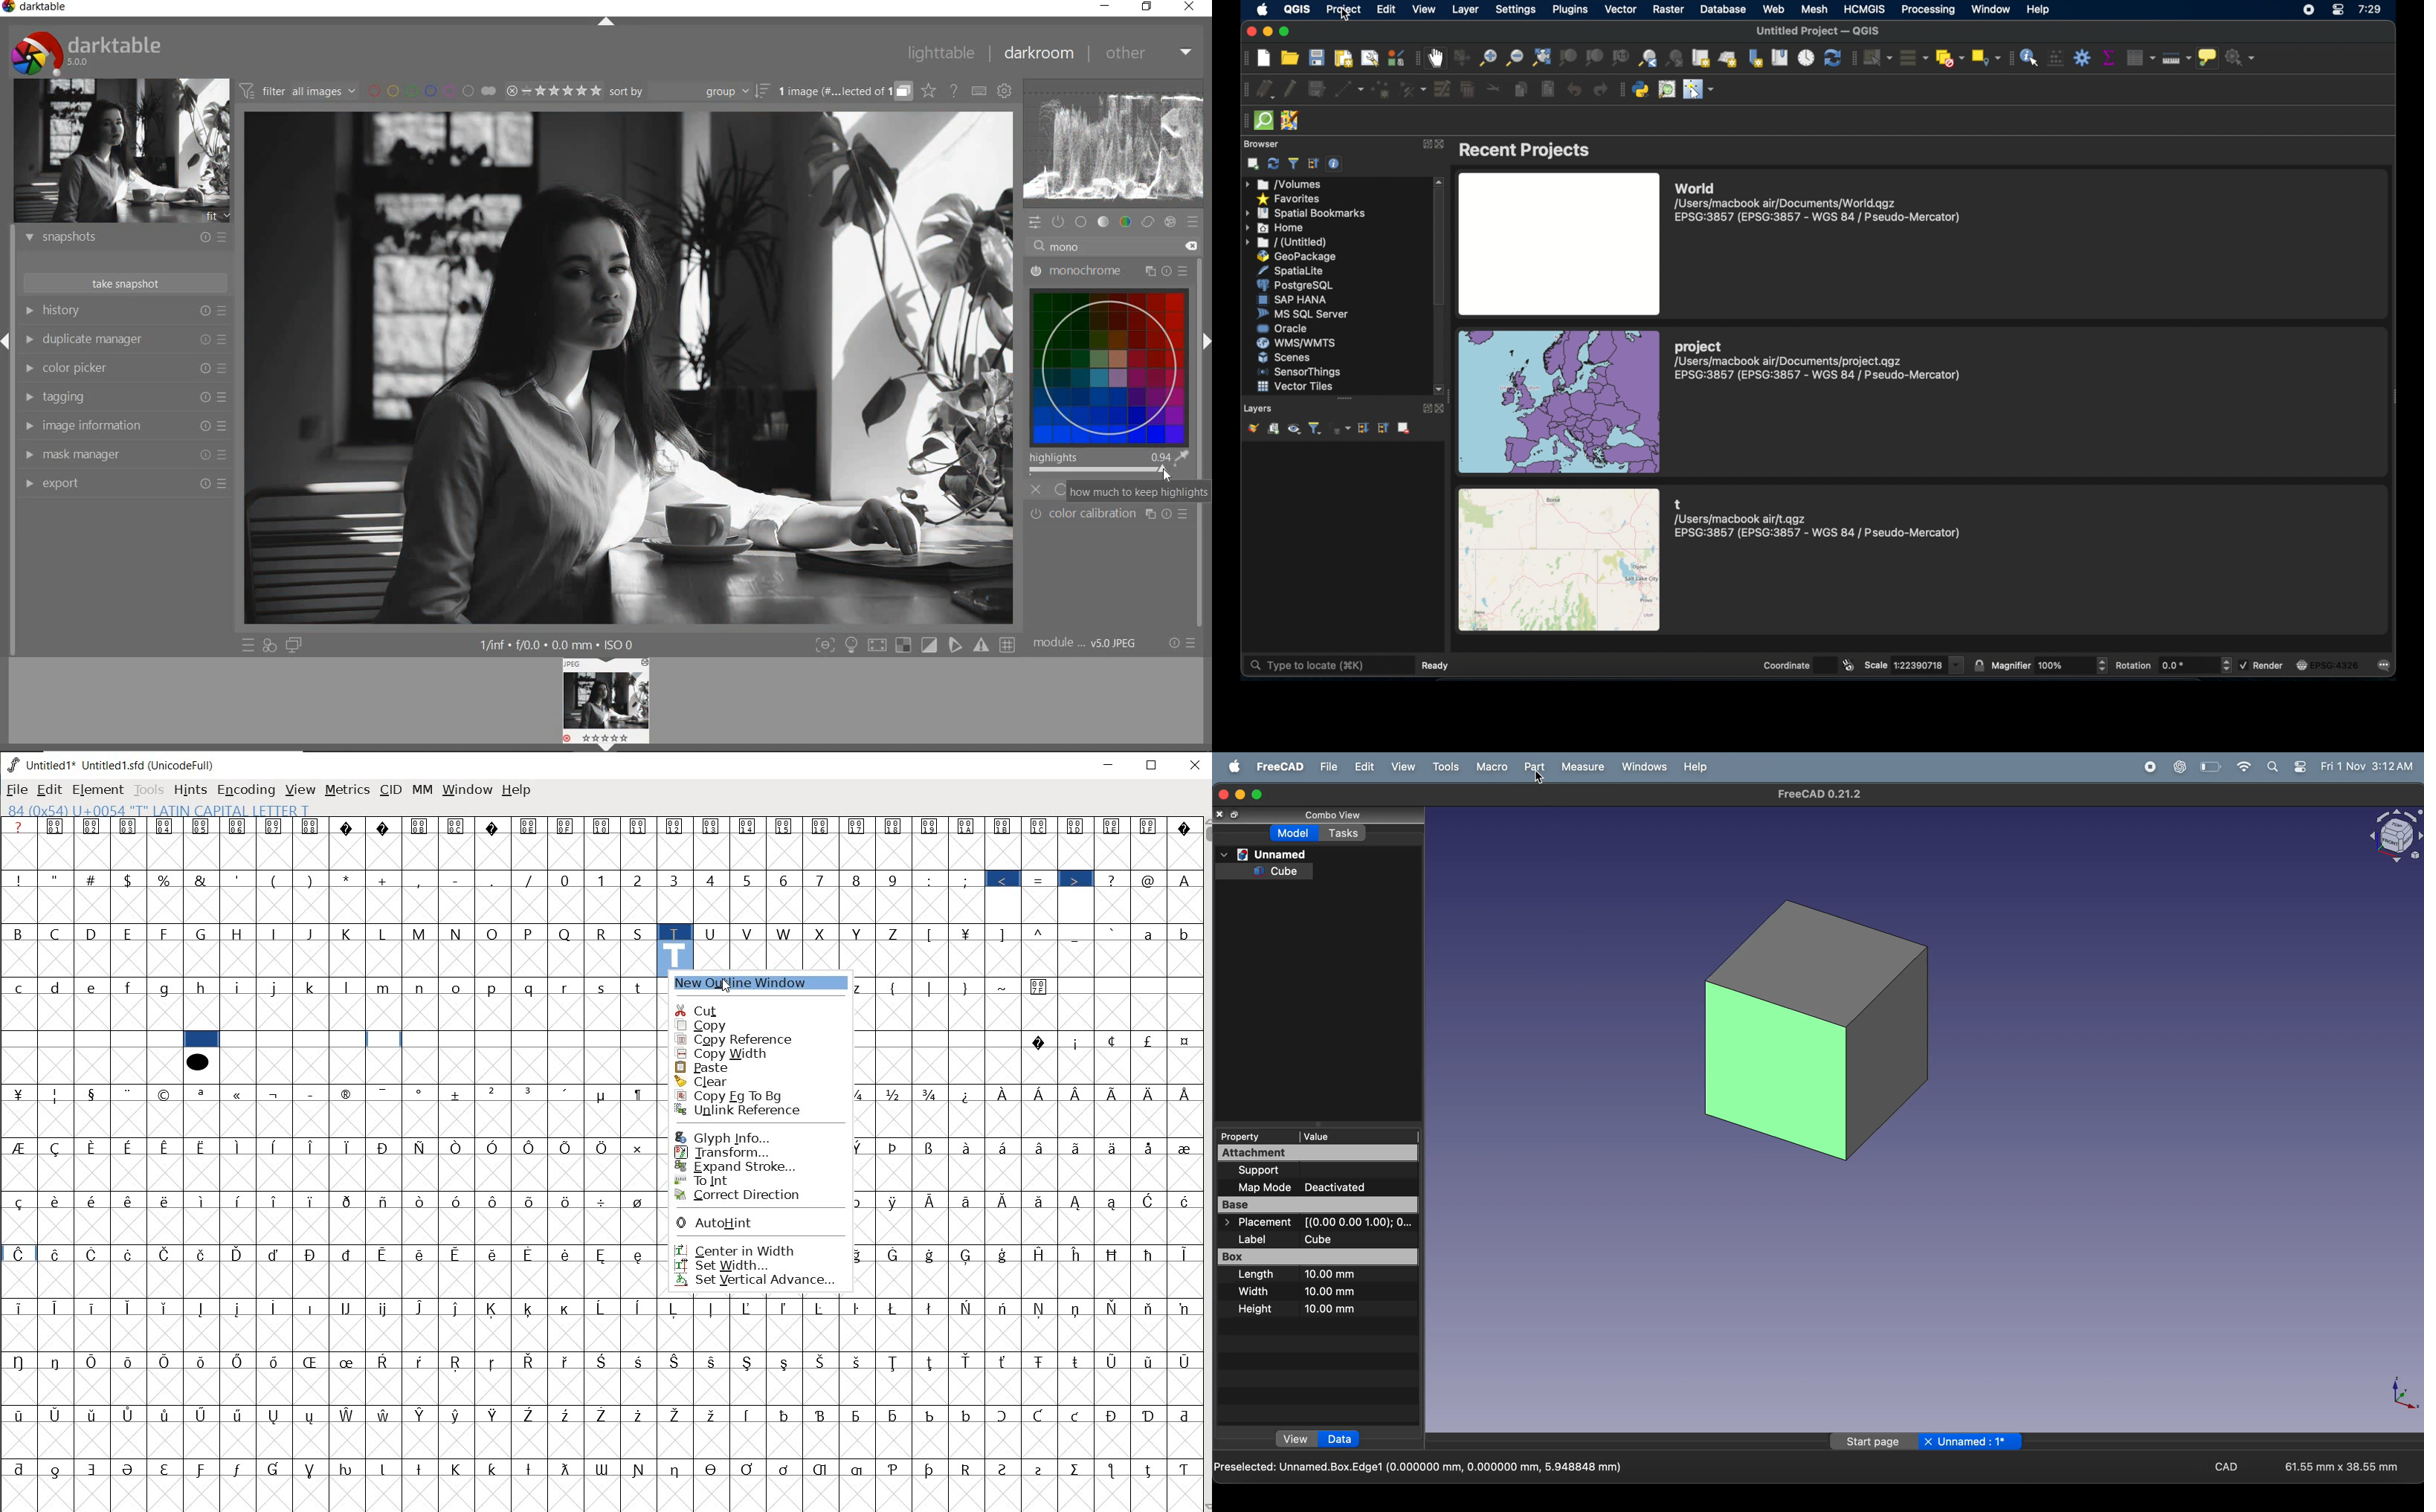 The image size is (2436, 1512). I want to click on Unlink Reference, so click(744, 1110).